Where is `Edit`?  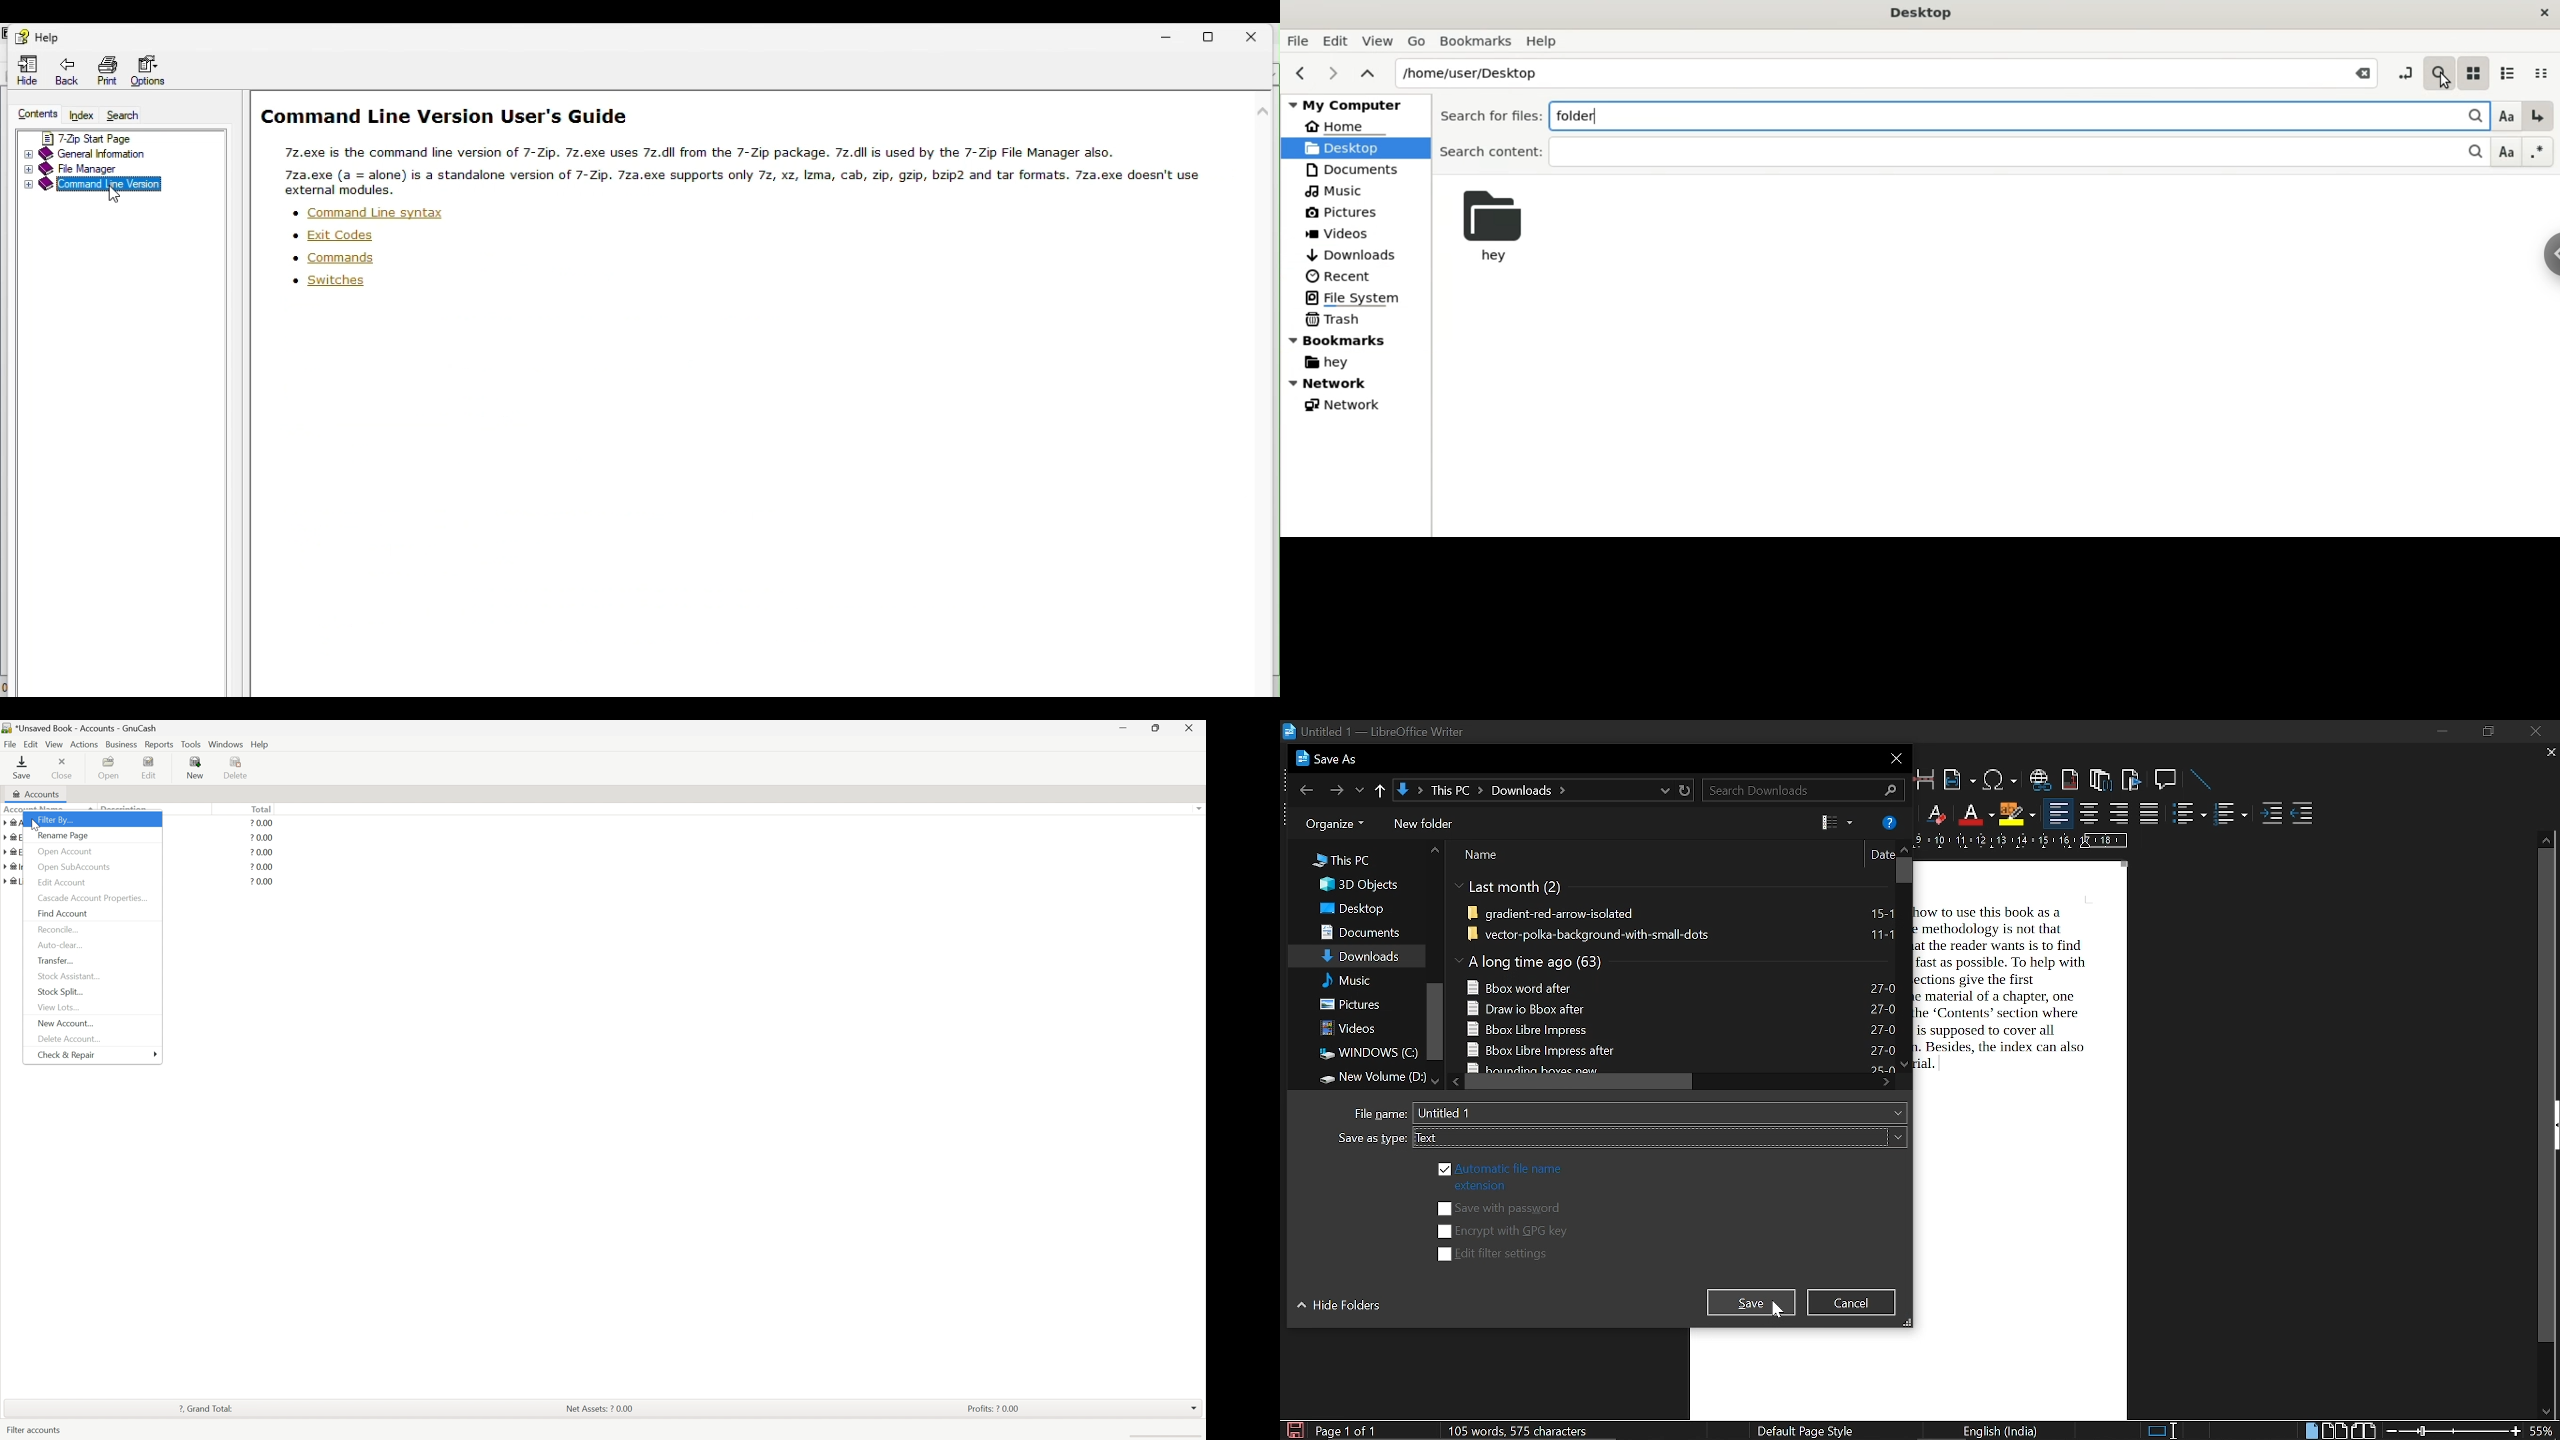
Edit is located at coordinates (1333, 39).